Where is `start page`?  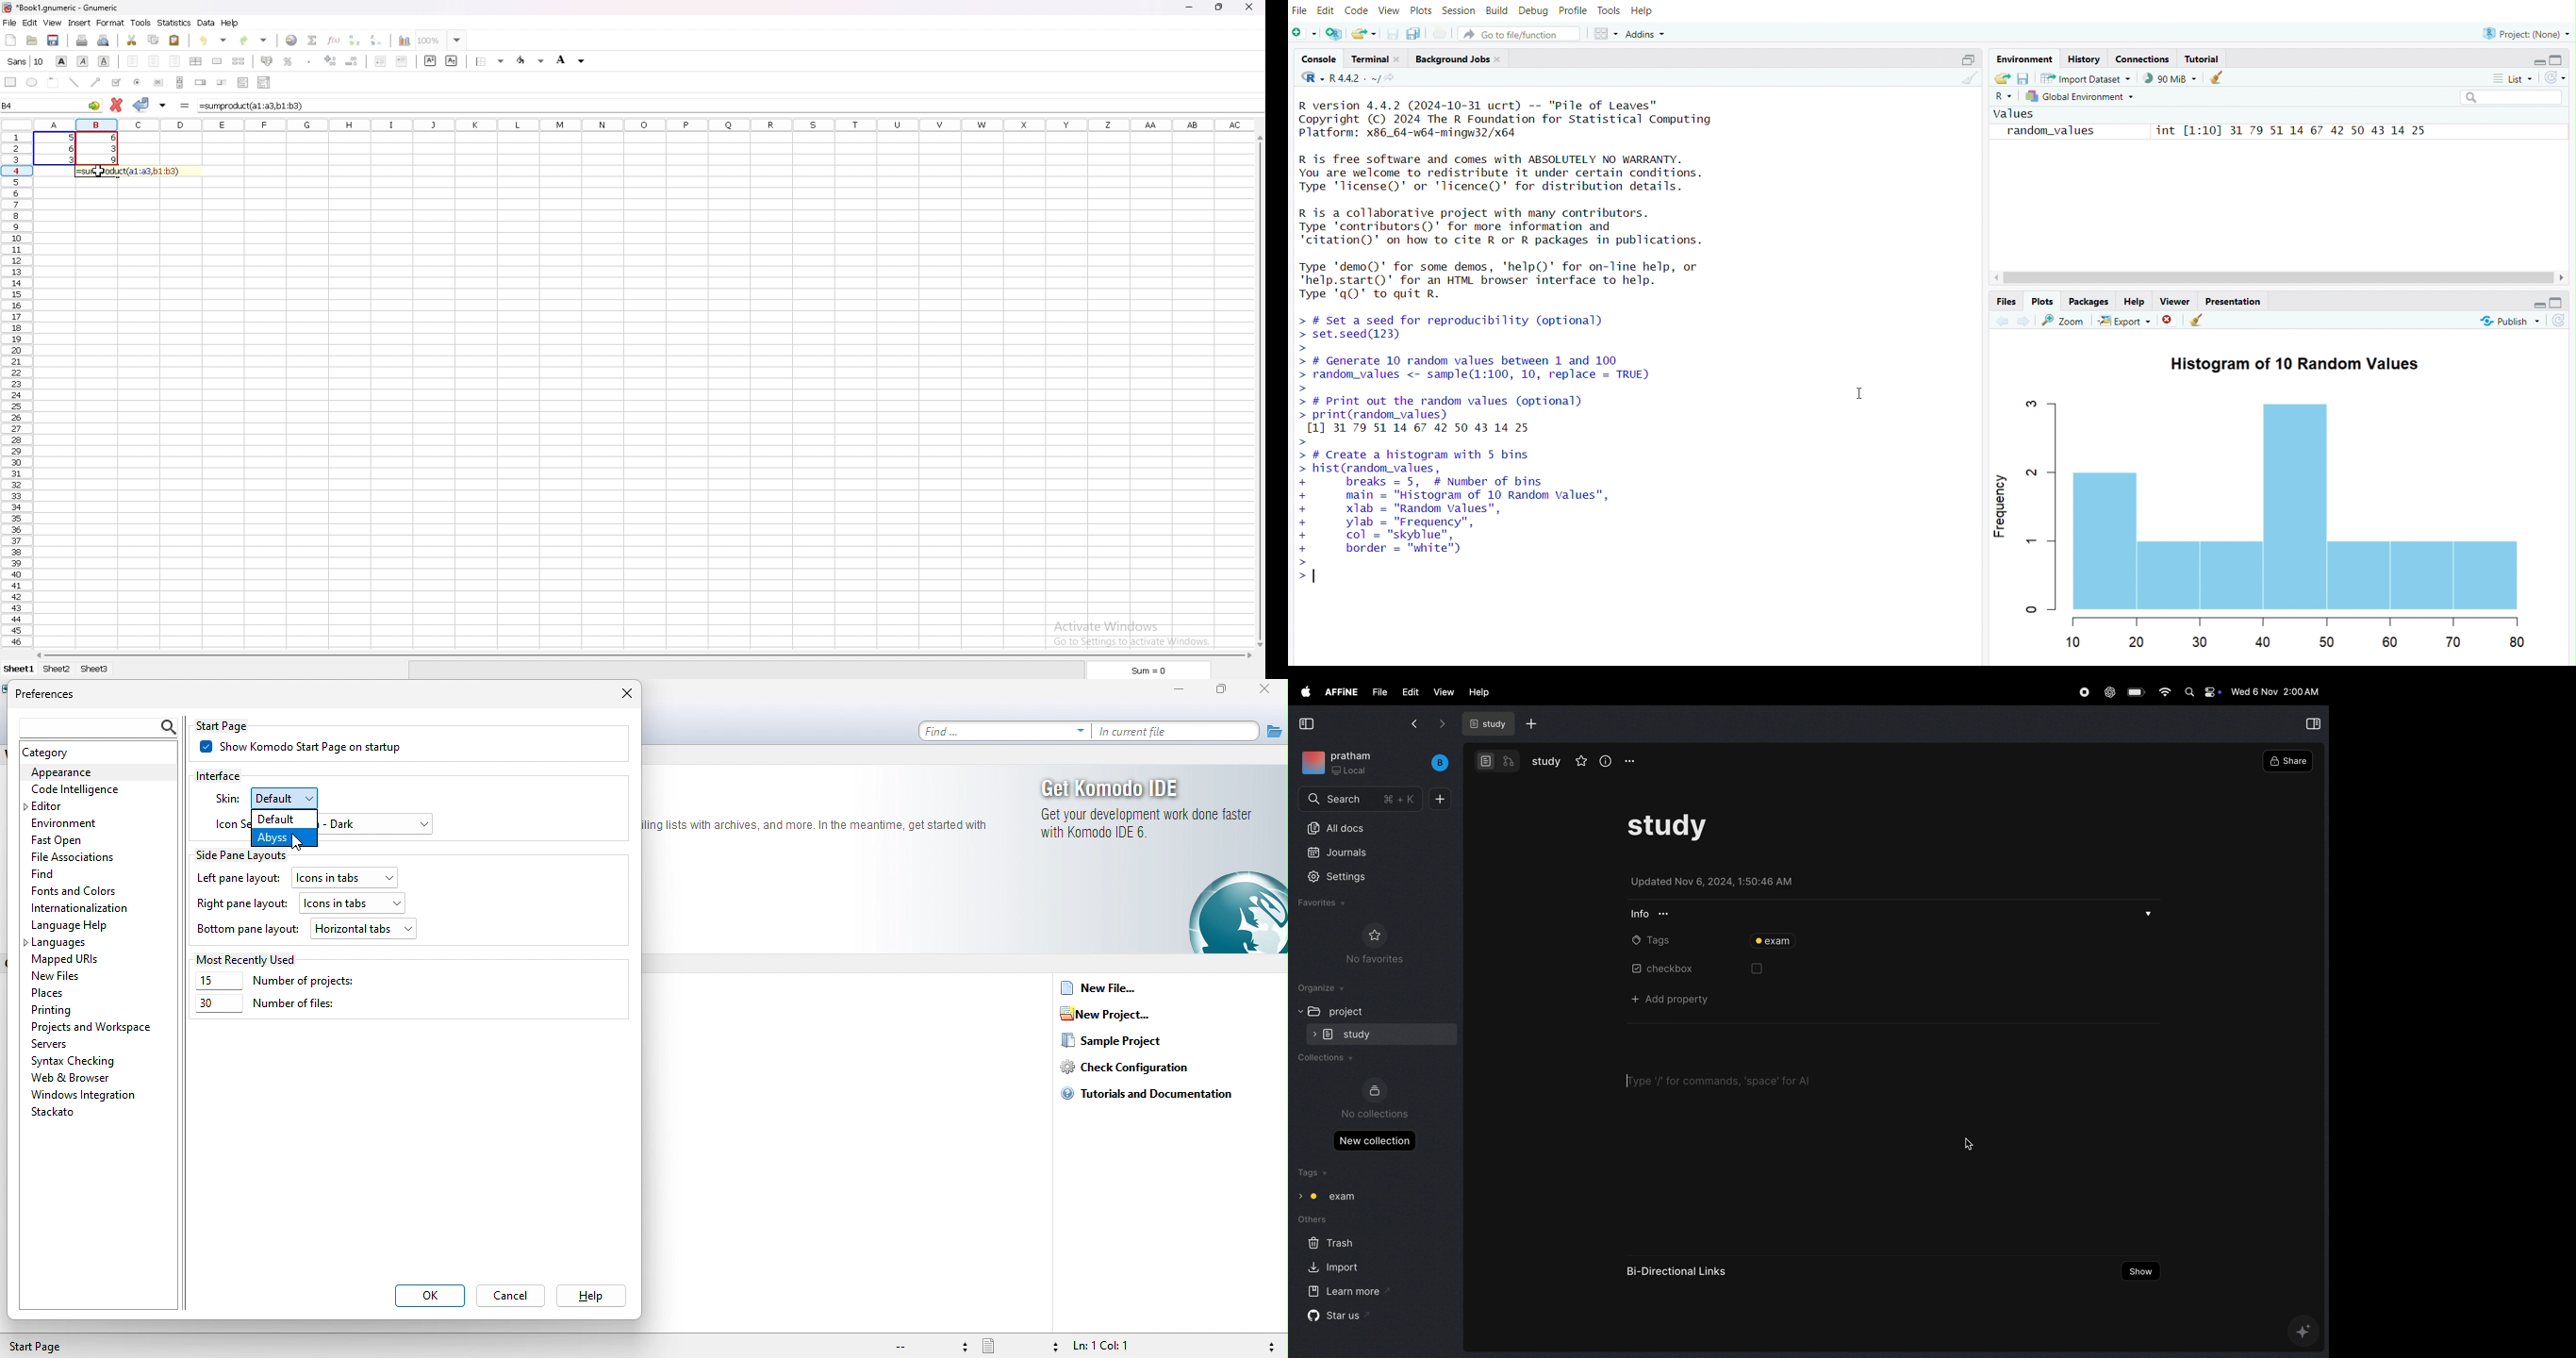 start page is located at coordinates (45, 1347).